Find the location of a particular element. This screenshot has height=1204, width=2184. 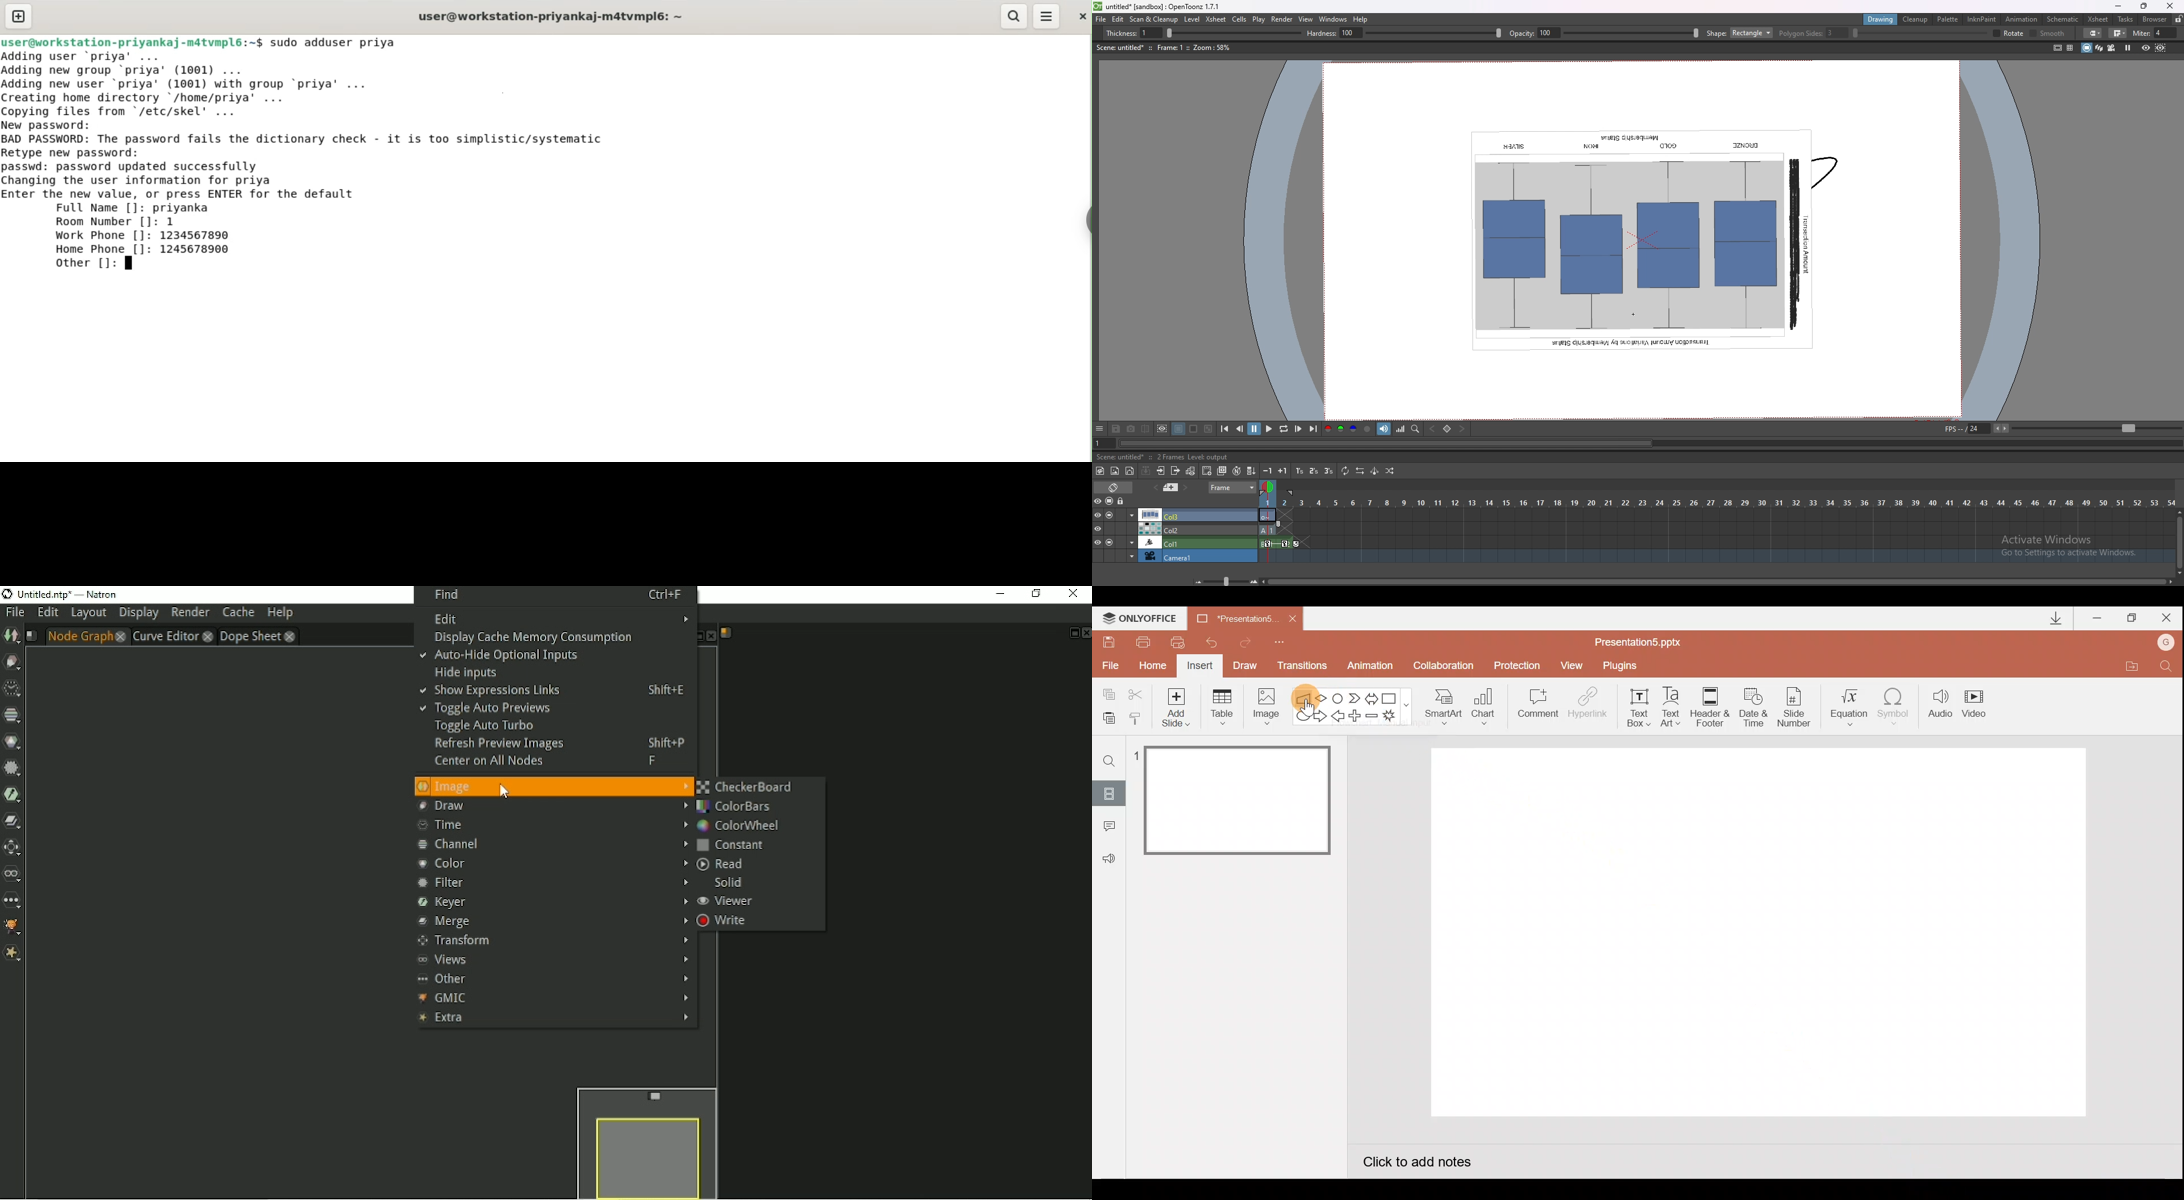

Rectangle is located at coordinates (1392, 697).